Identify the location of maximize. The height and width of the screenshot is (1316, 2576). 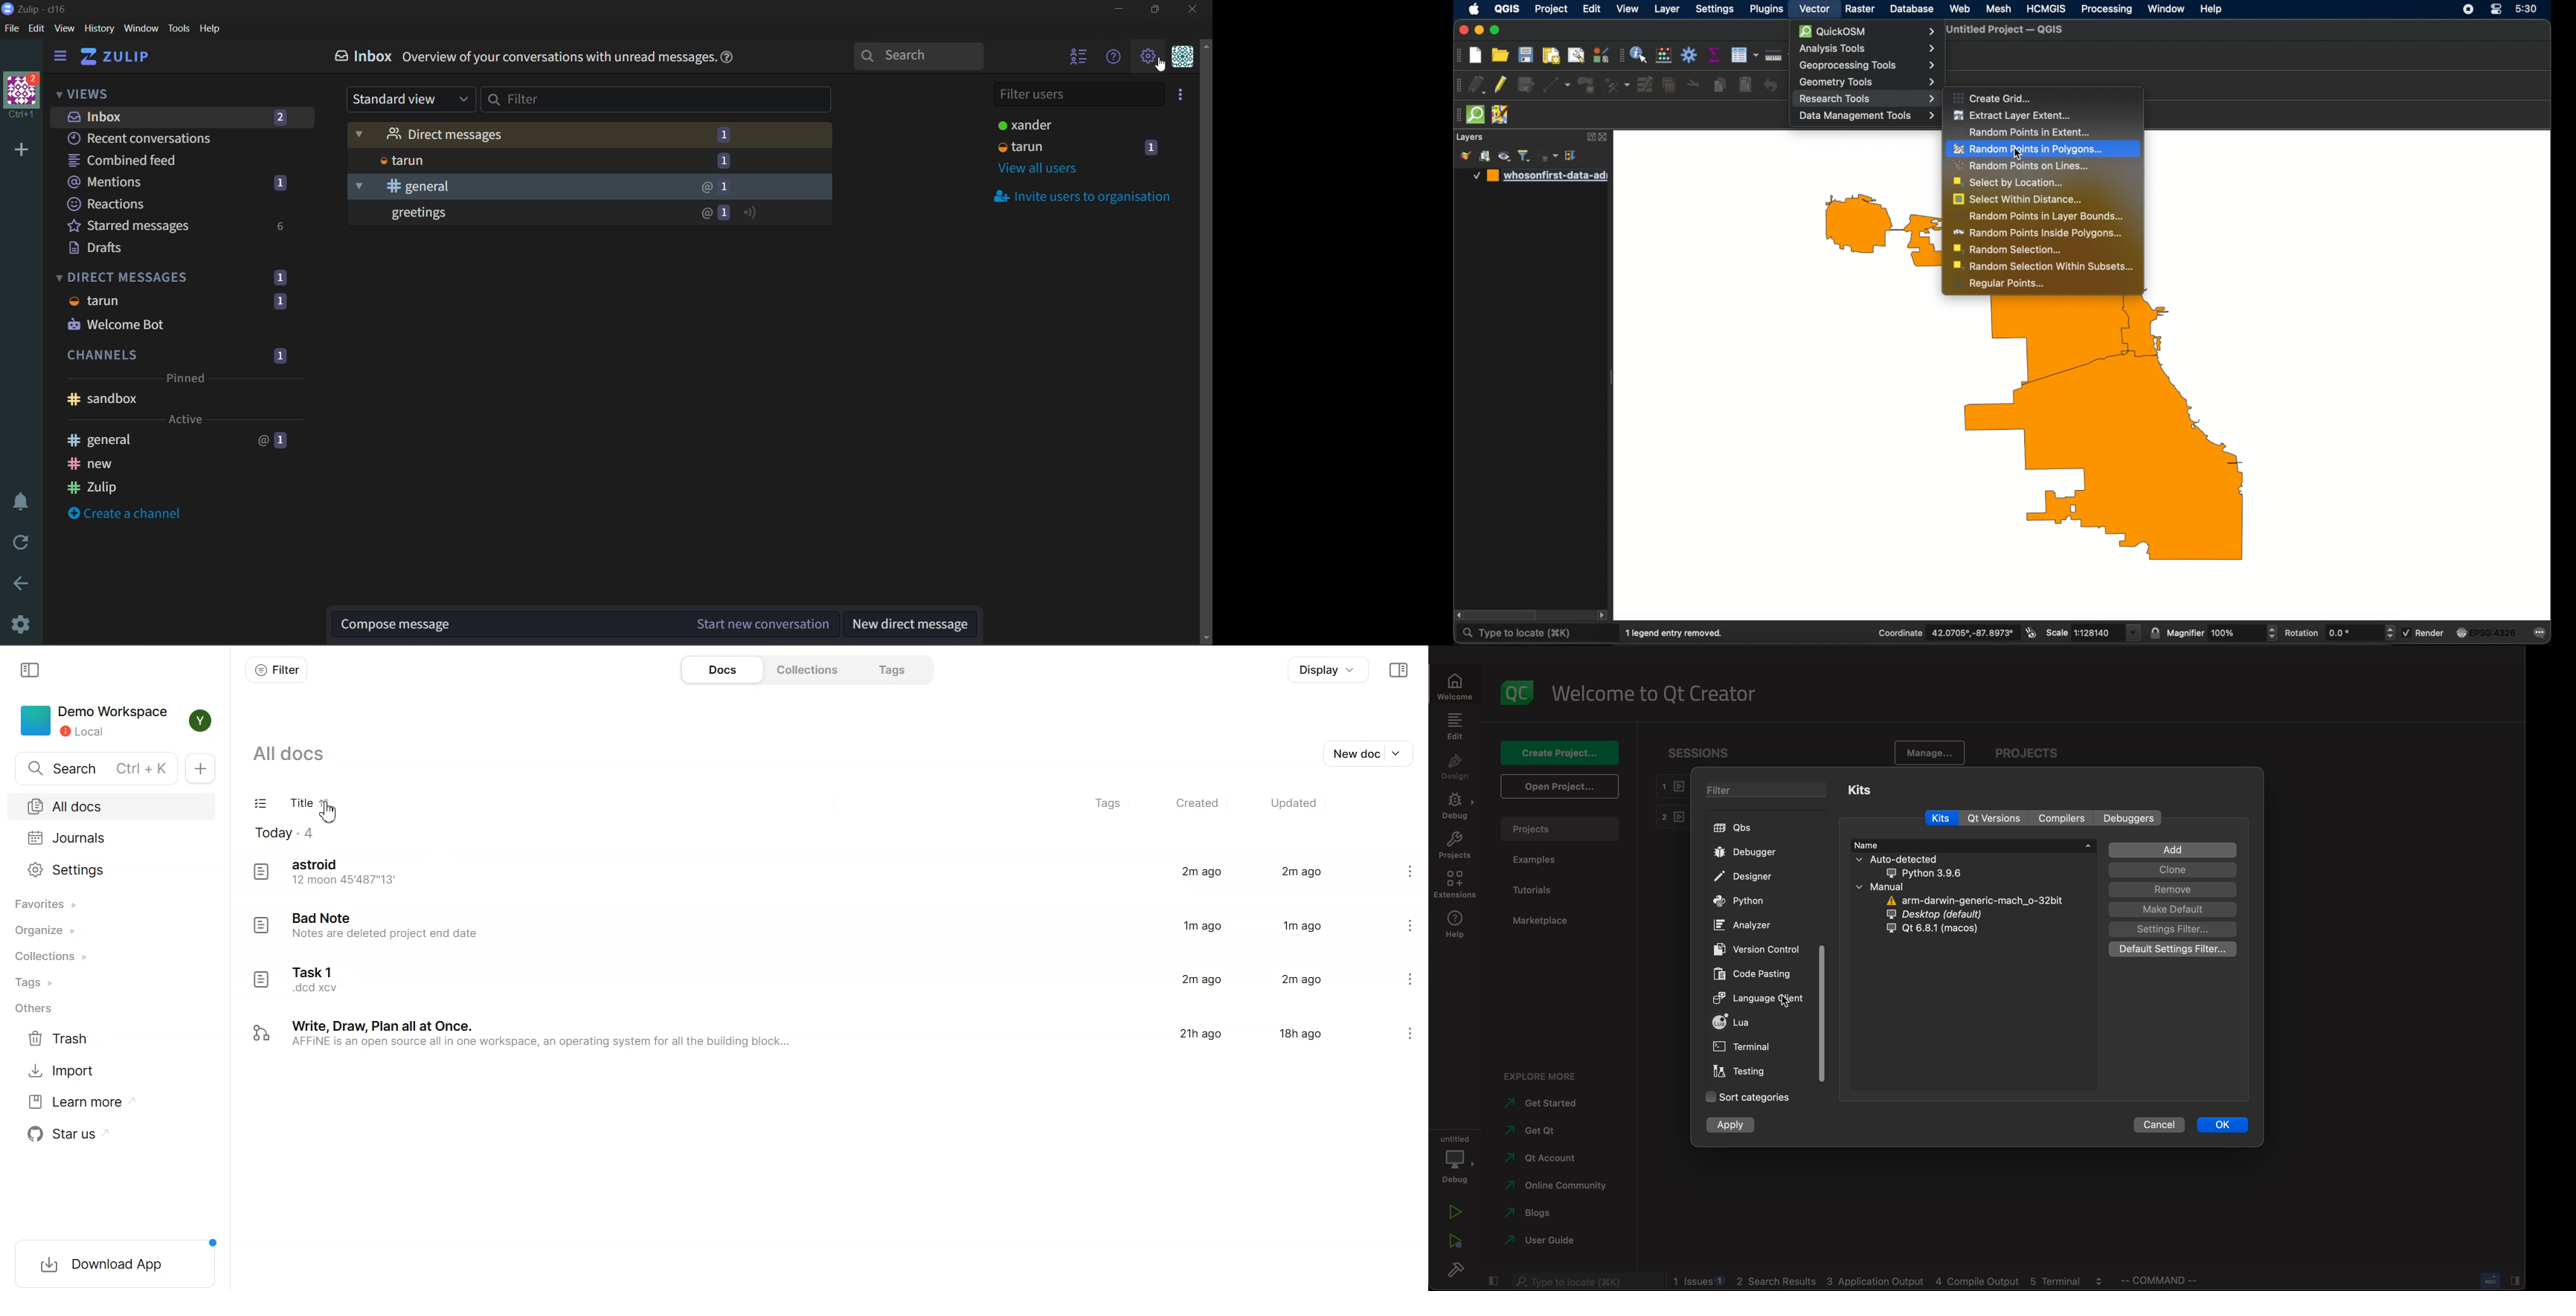
(1496, 30).